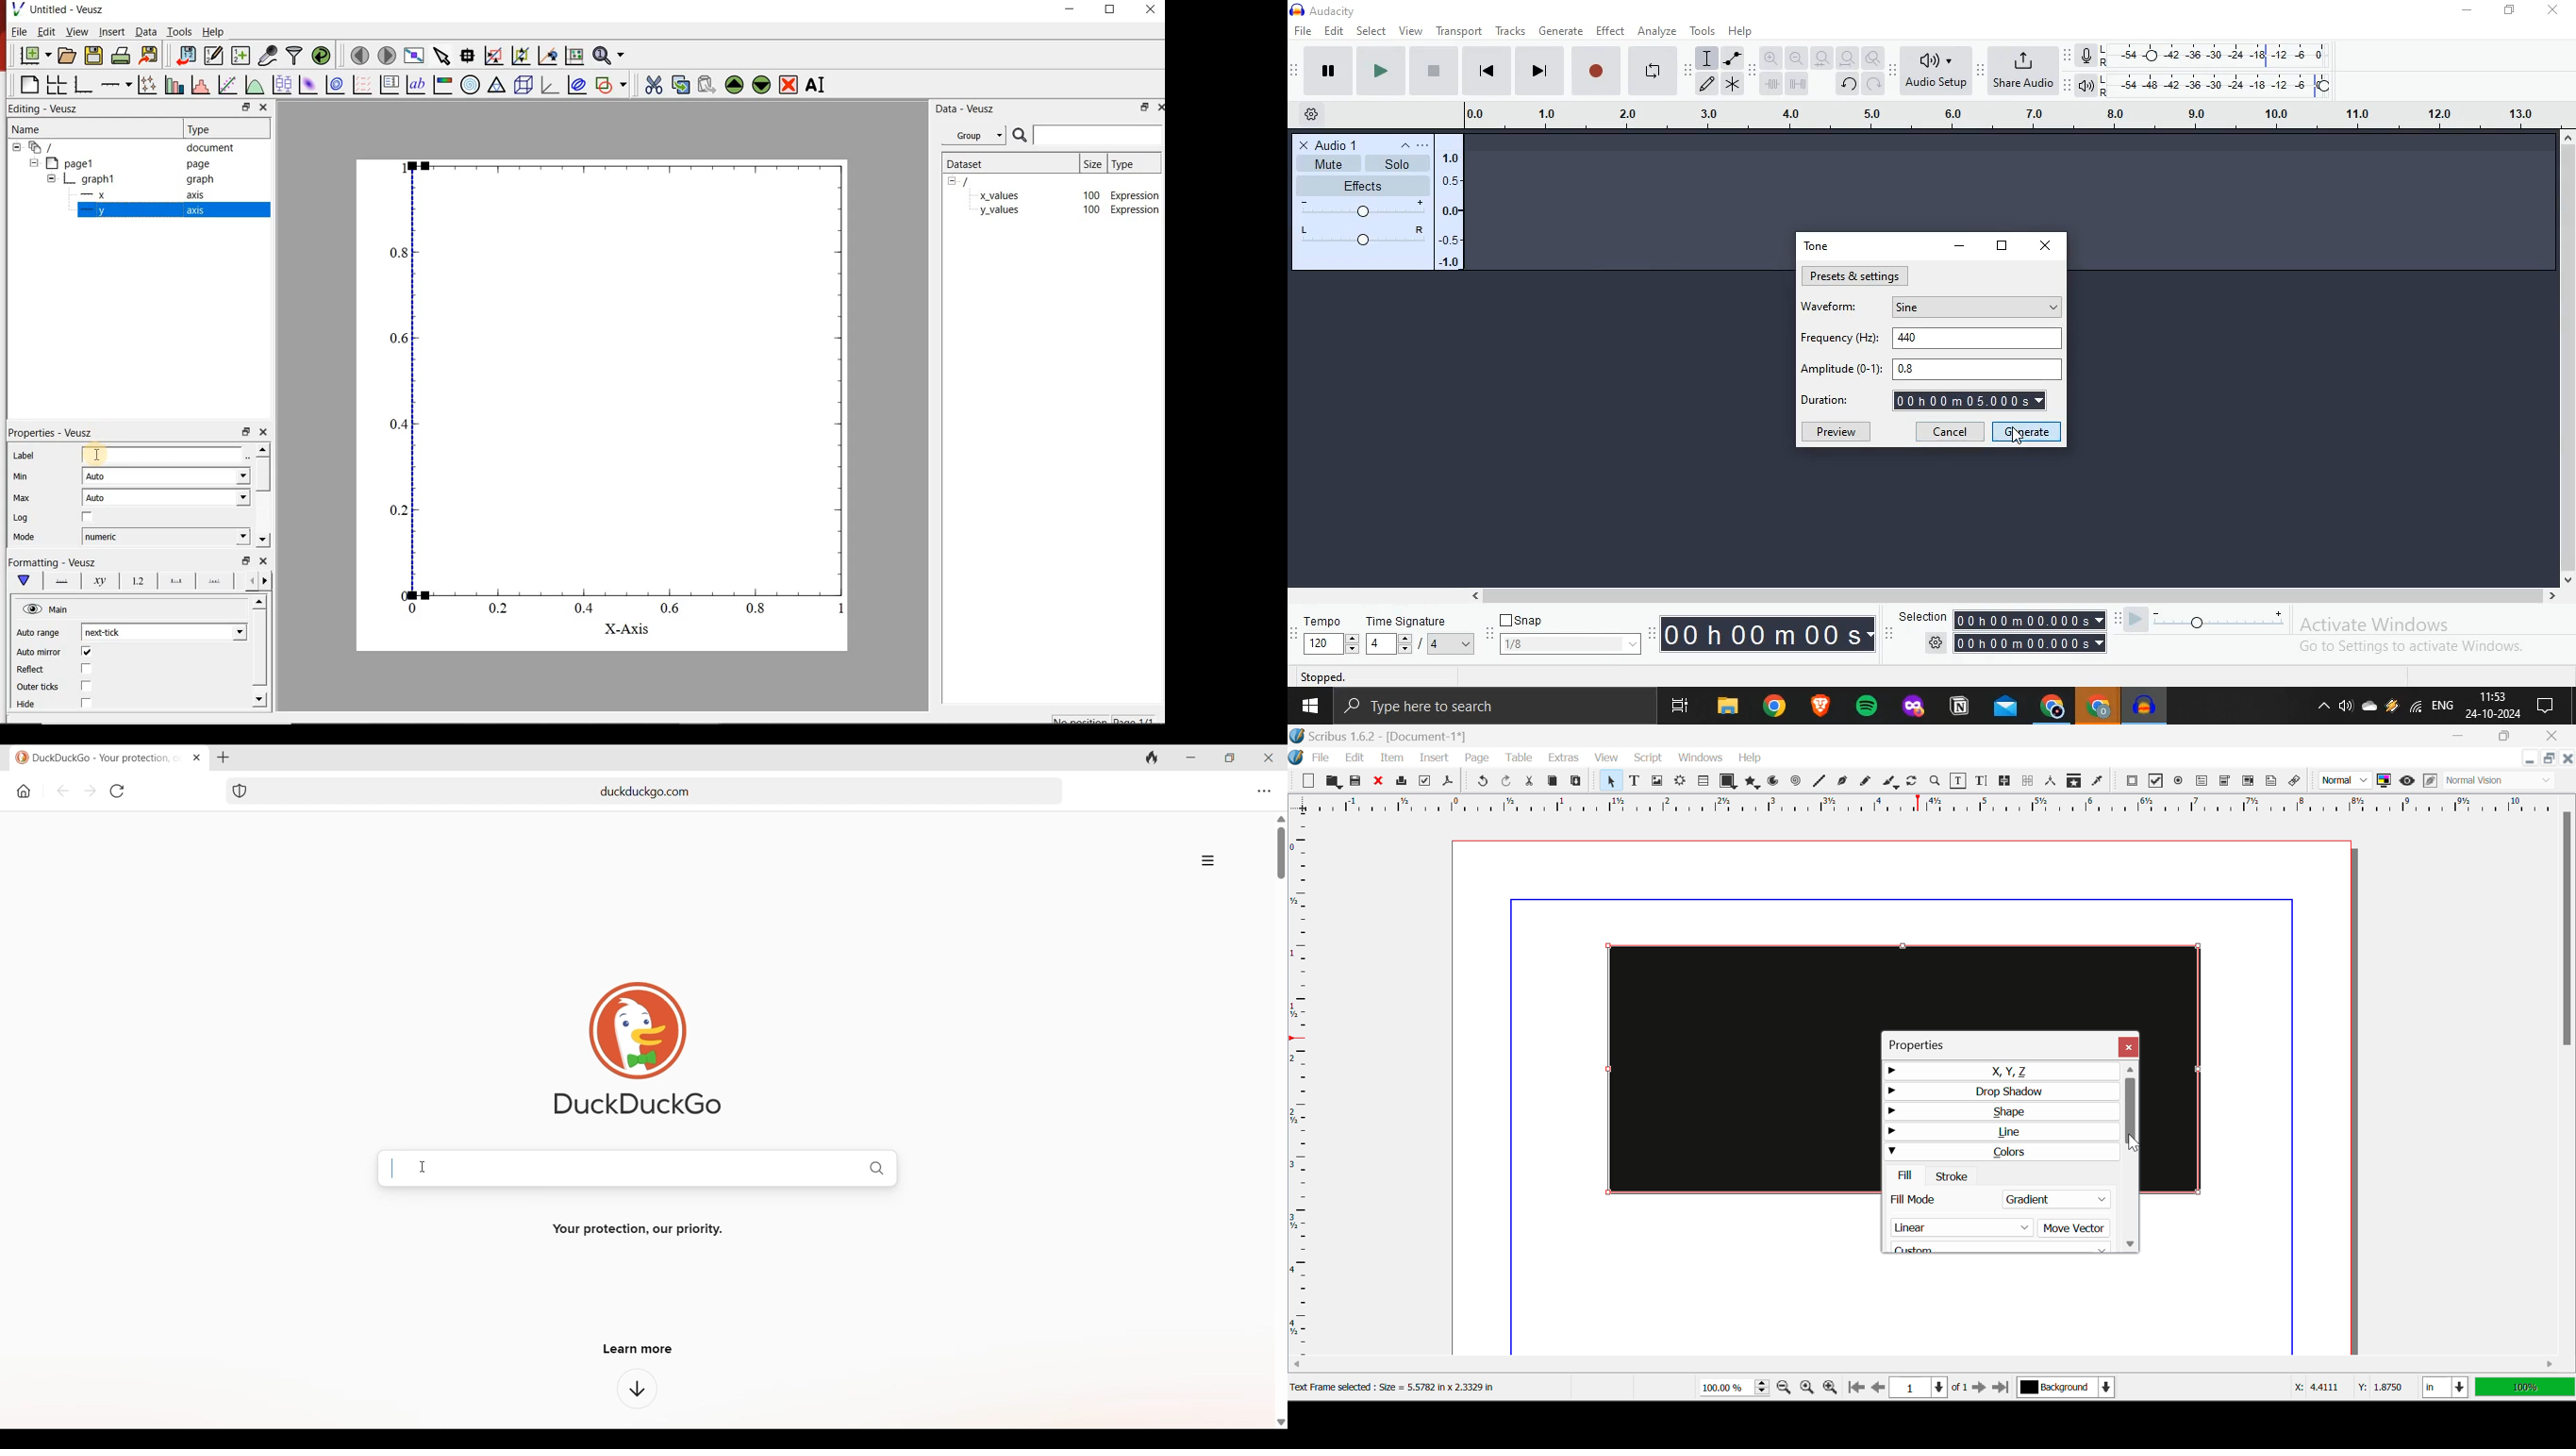 The width and height of the screenshot is (2576, 1456). Describe the element at coordinates (2017, 435) in the screenshot. I see `Cursor` at that location.